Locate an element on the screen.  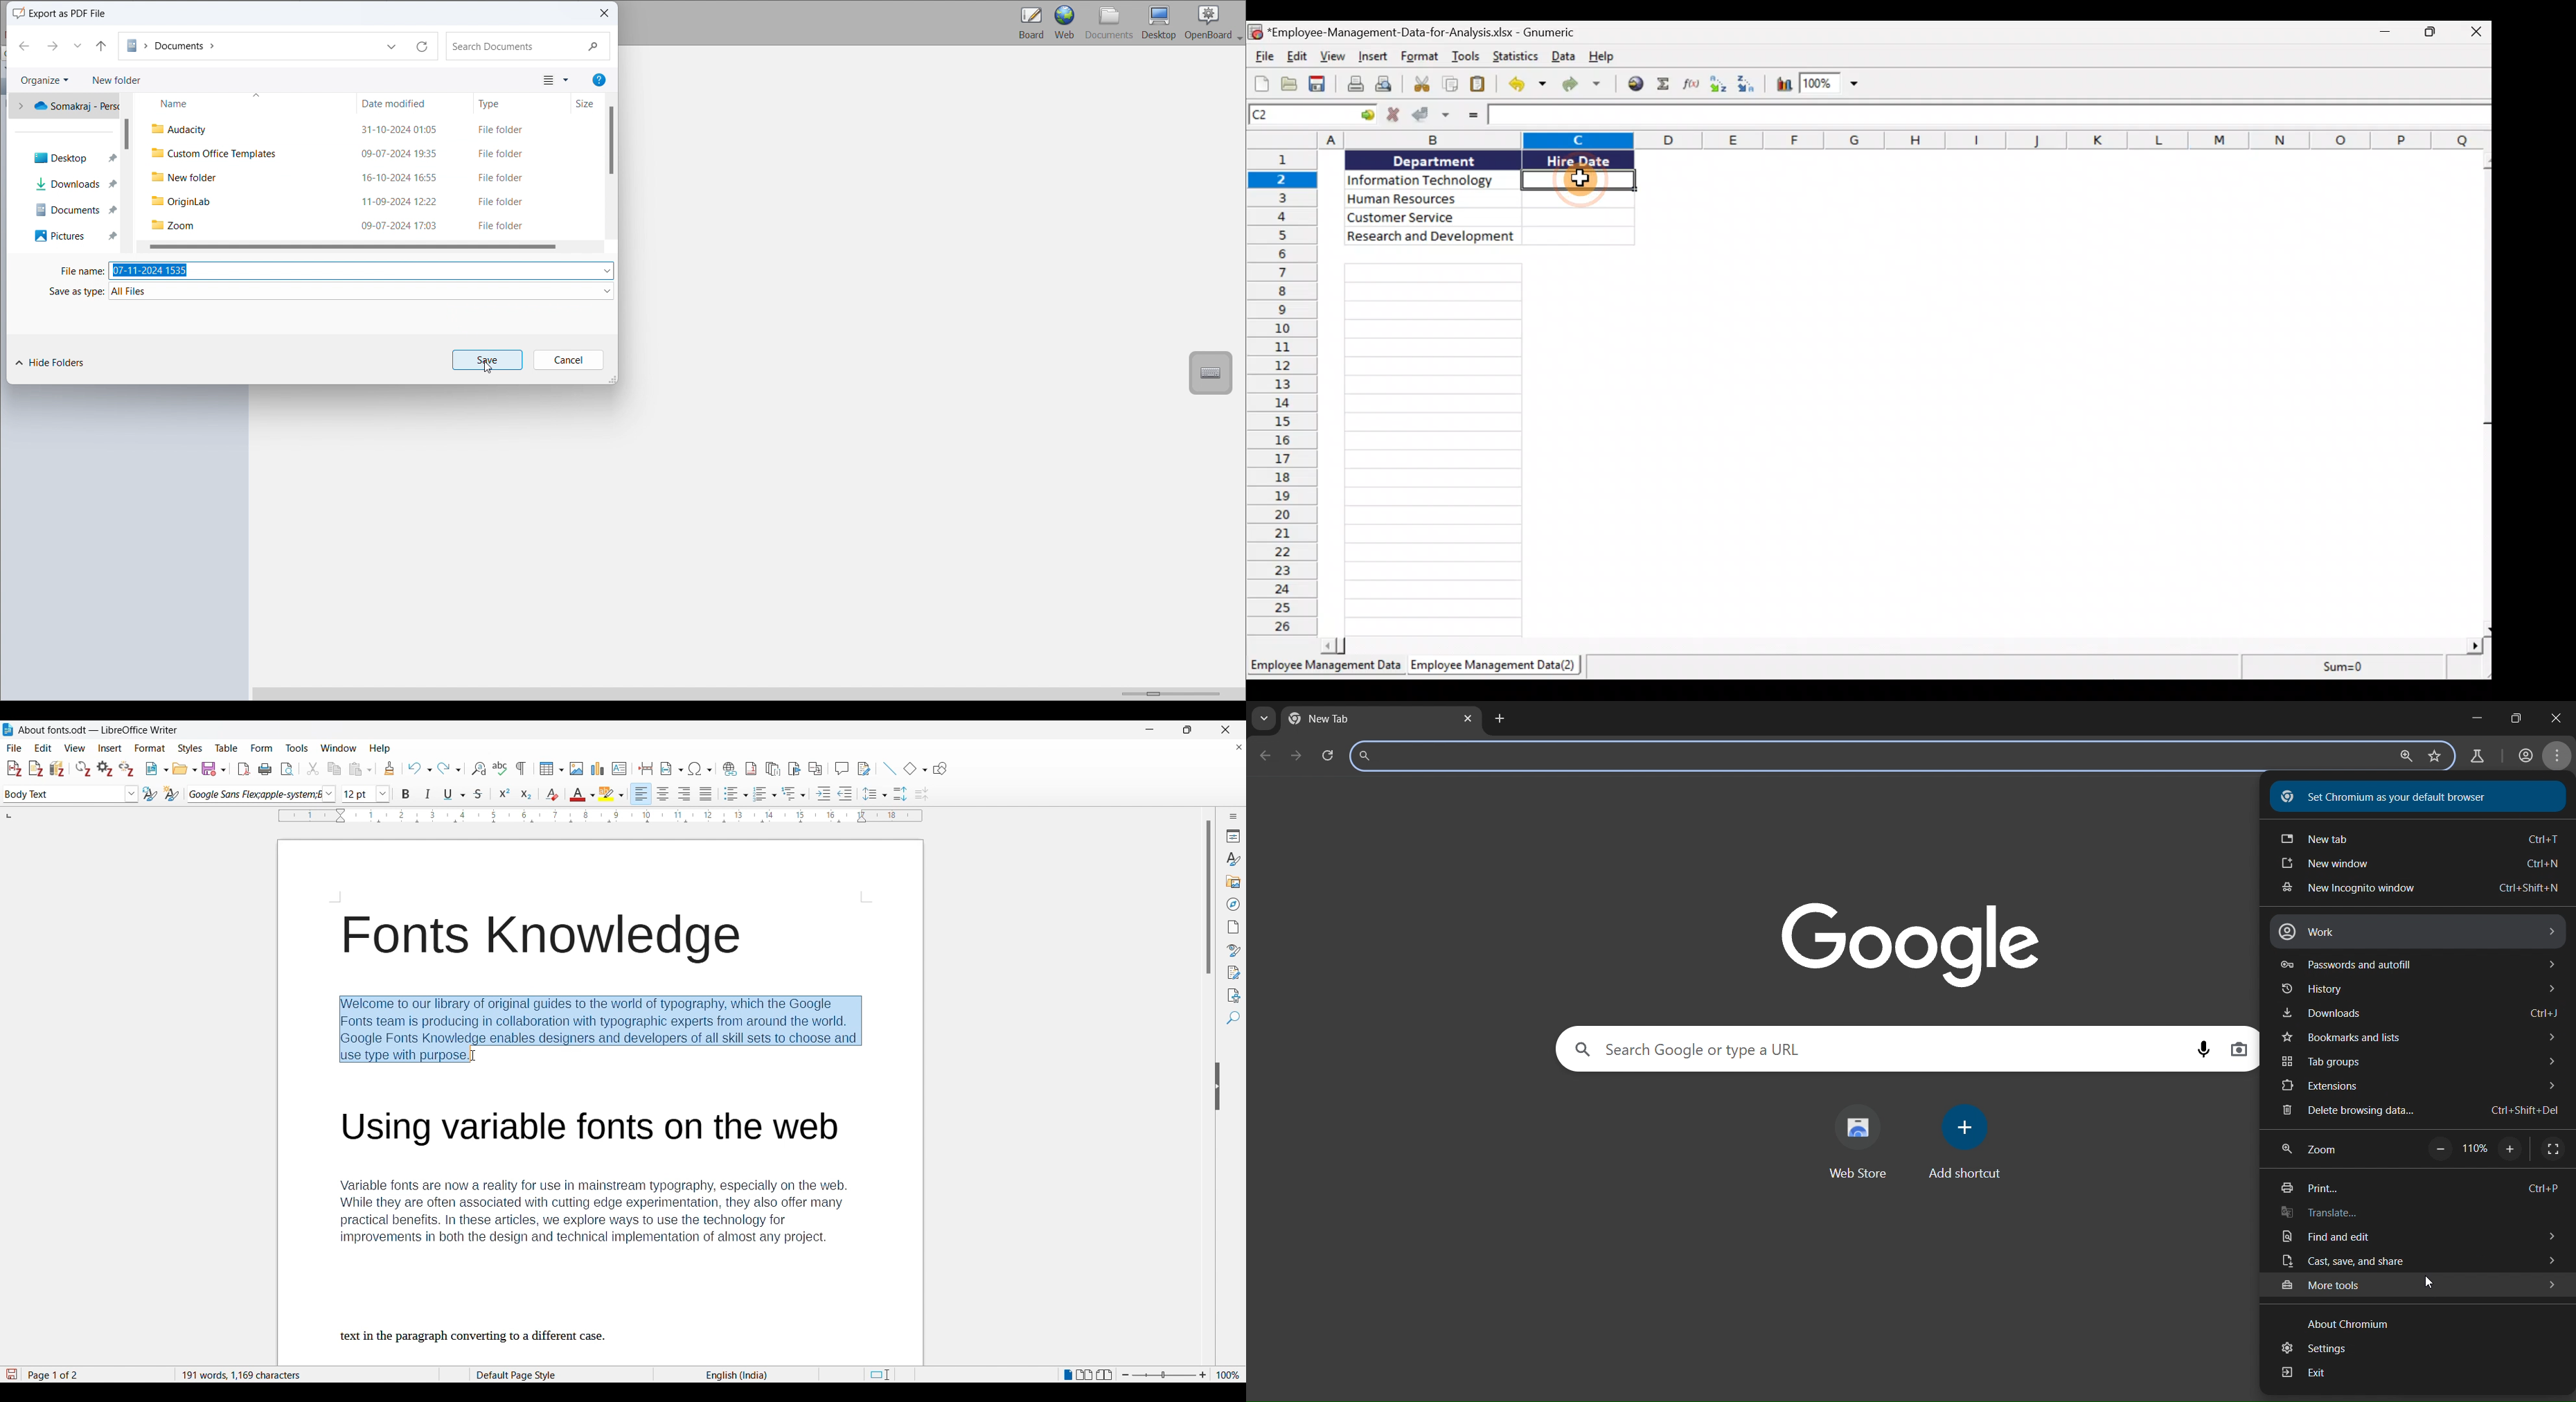
Audacity is located at coordinates (189, 130).